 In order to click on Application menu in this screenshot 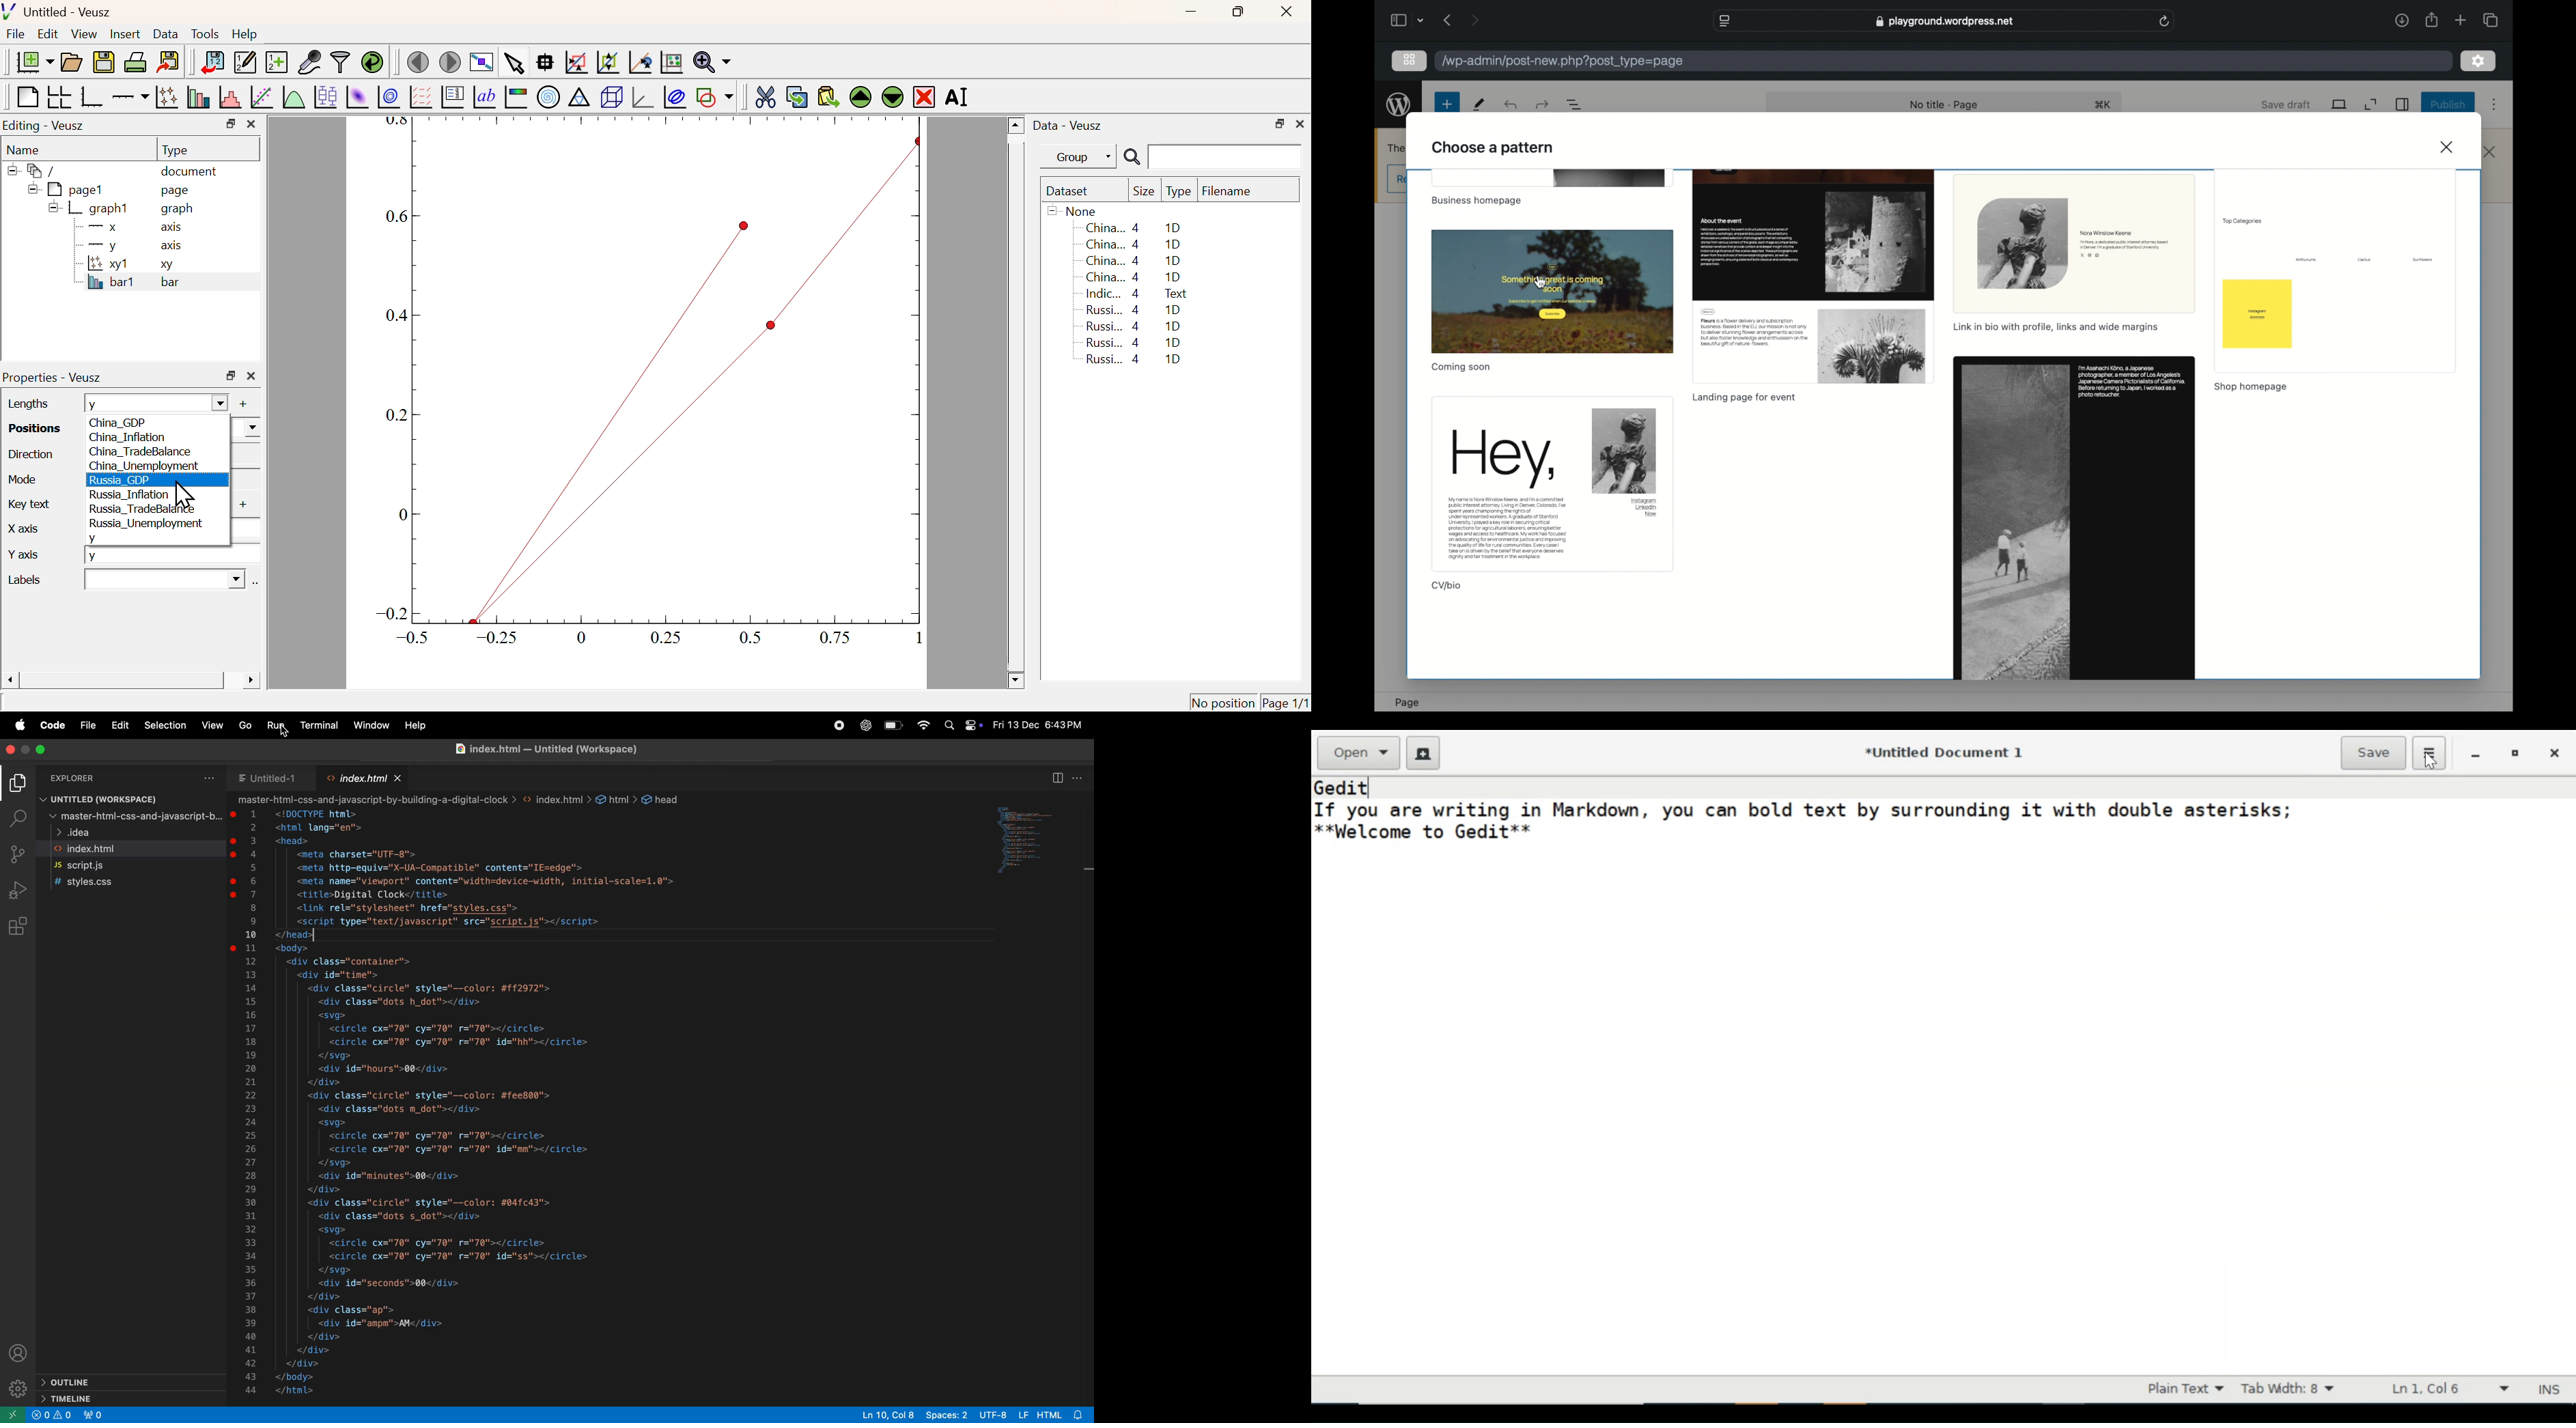, I will do `click(2428, 752)`.